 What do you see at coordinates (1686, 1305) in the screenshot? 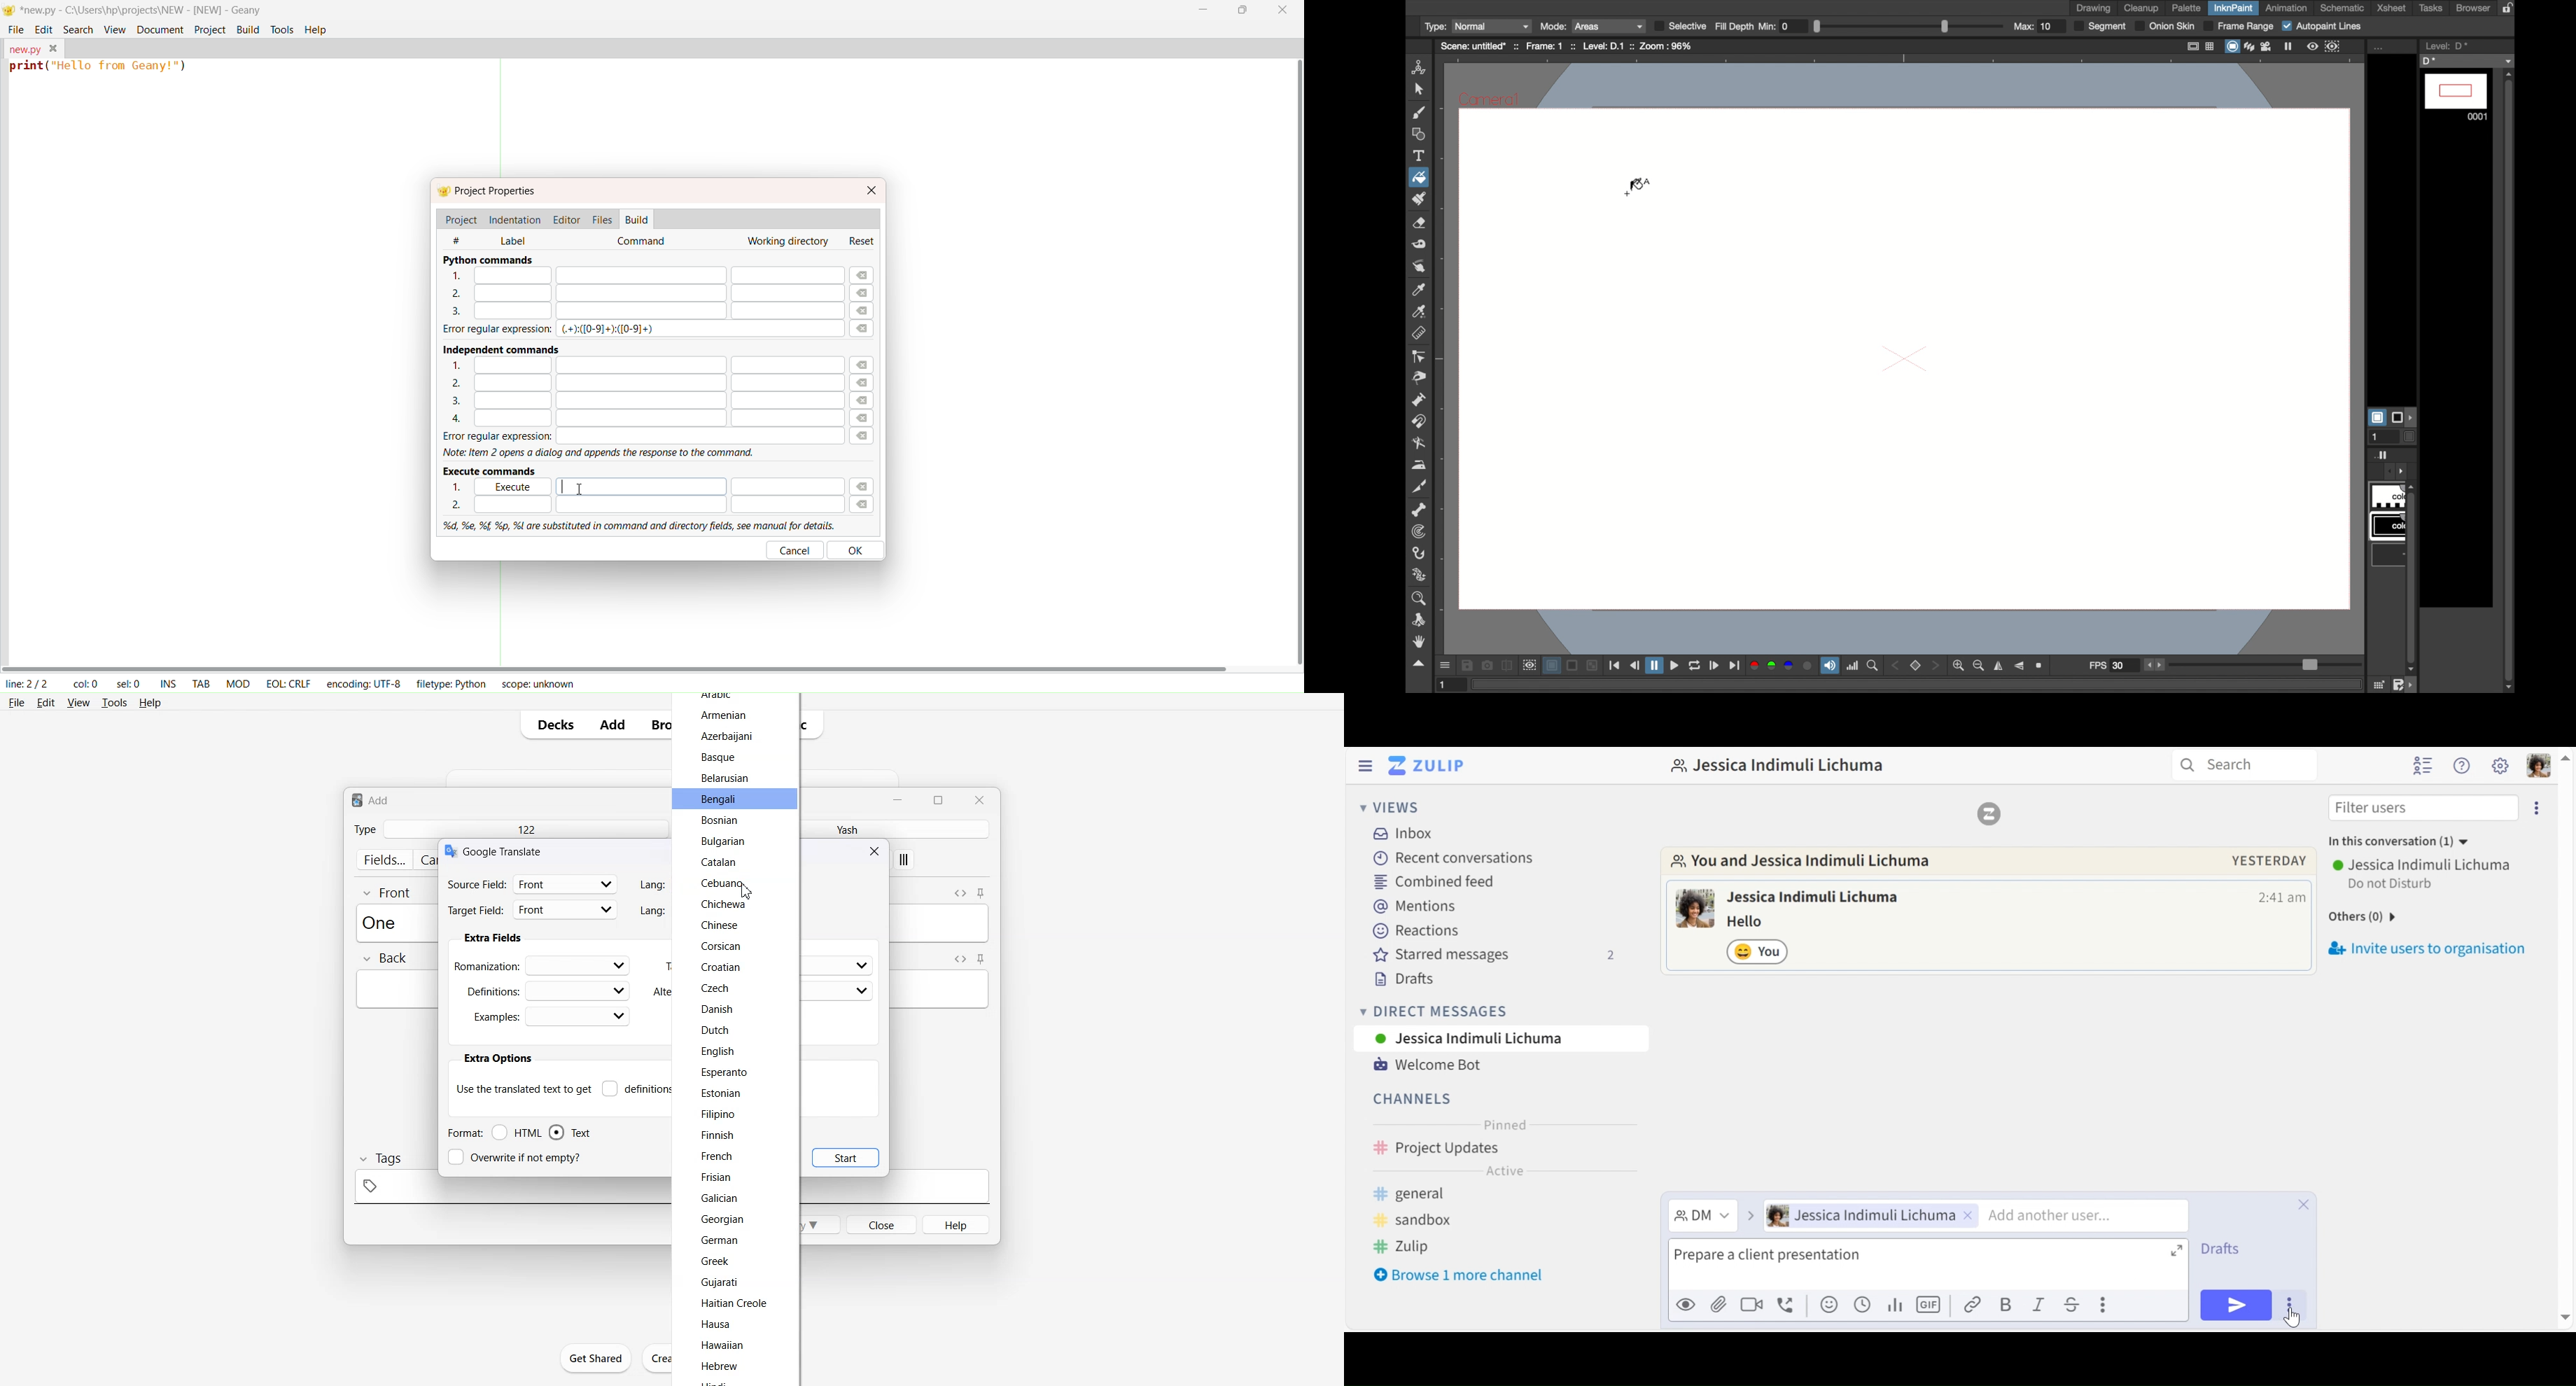
I see `preview` at bounding box center [1686, 1305].